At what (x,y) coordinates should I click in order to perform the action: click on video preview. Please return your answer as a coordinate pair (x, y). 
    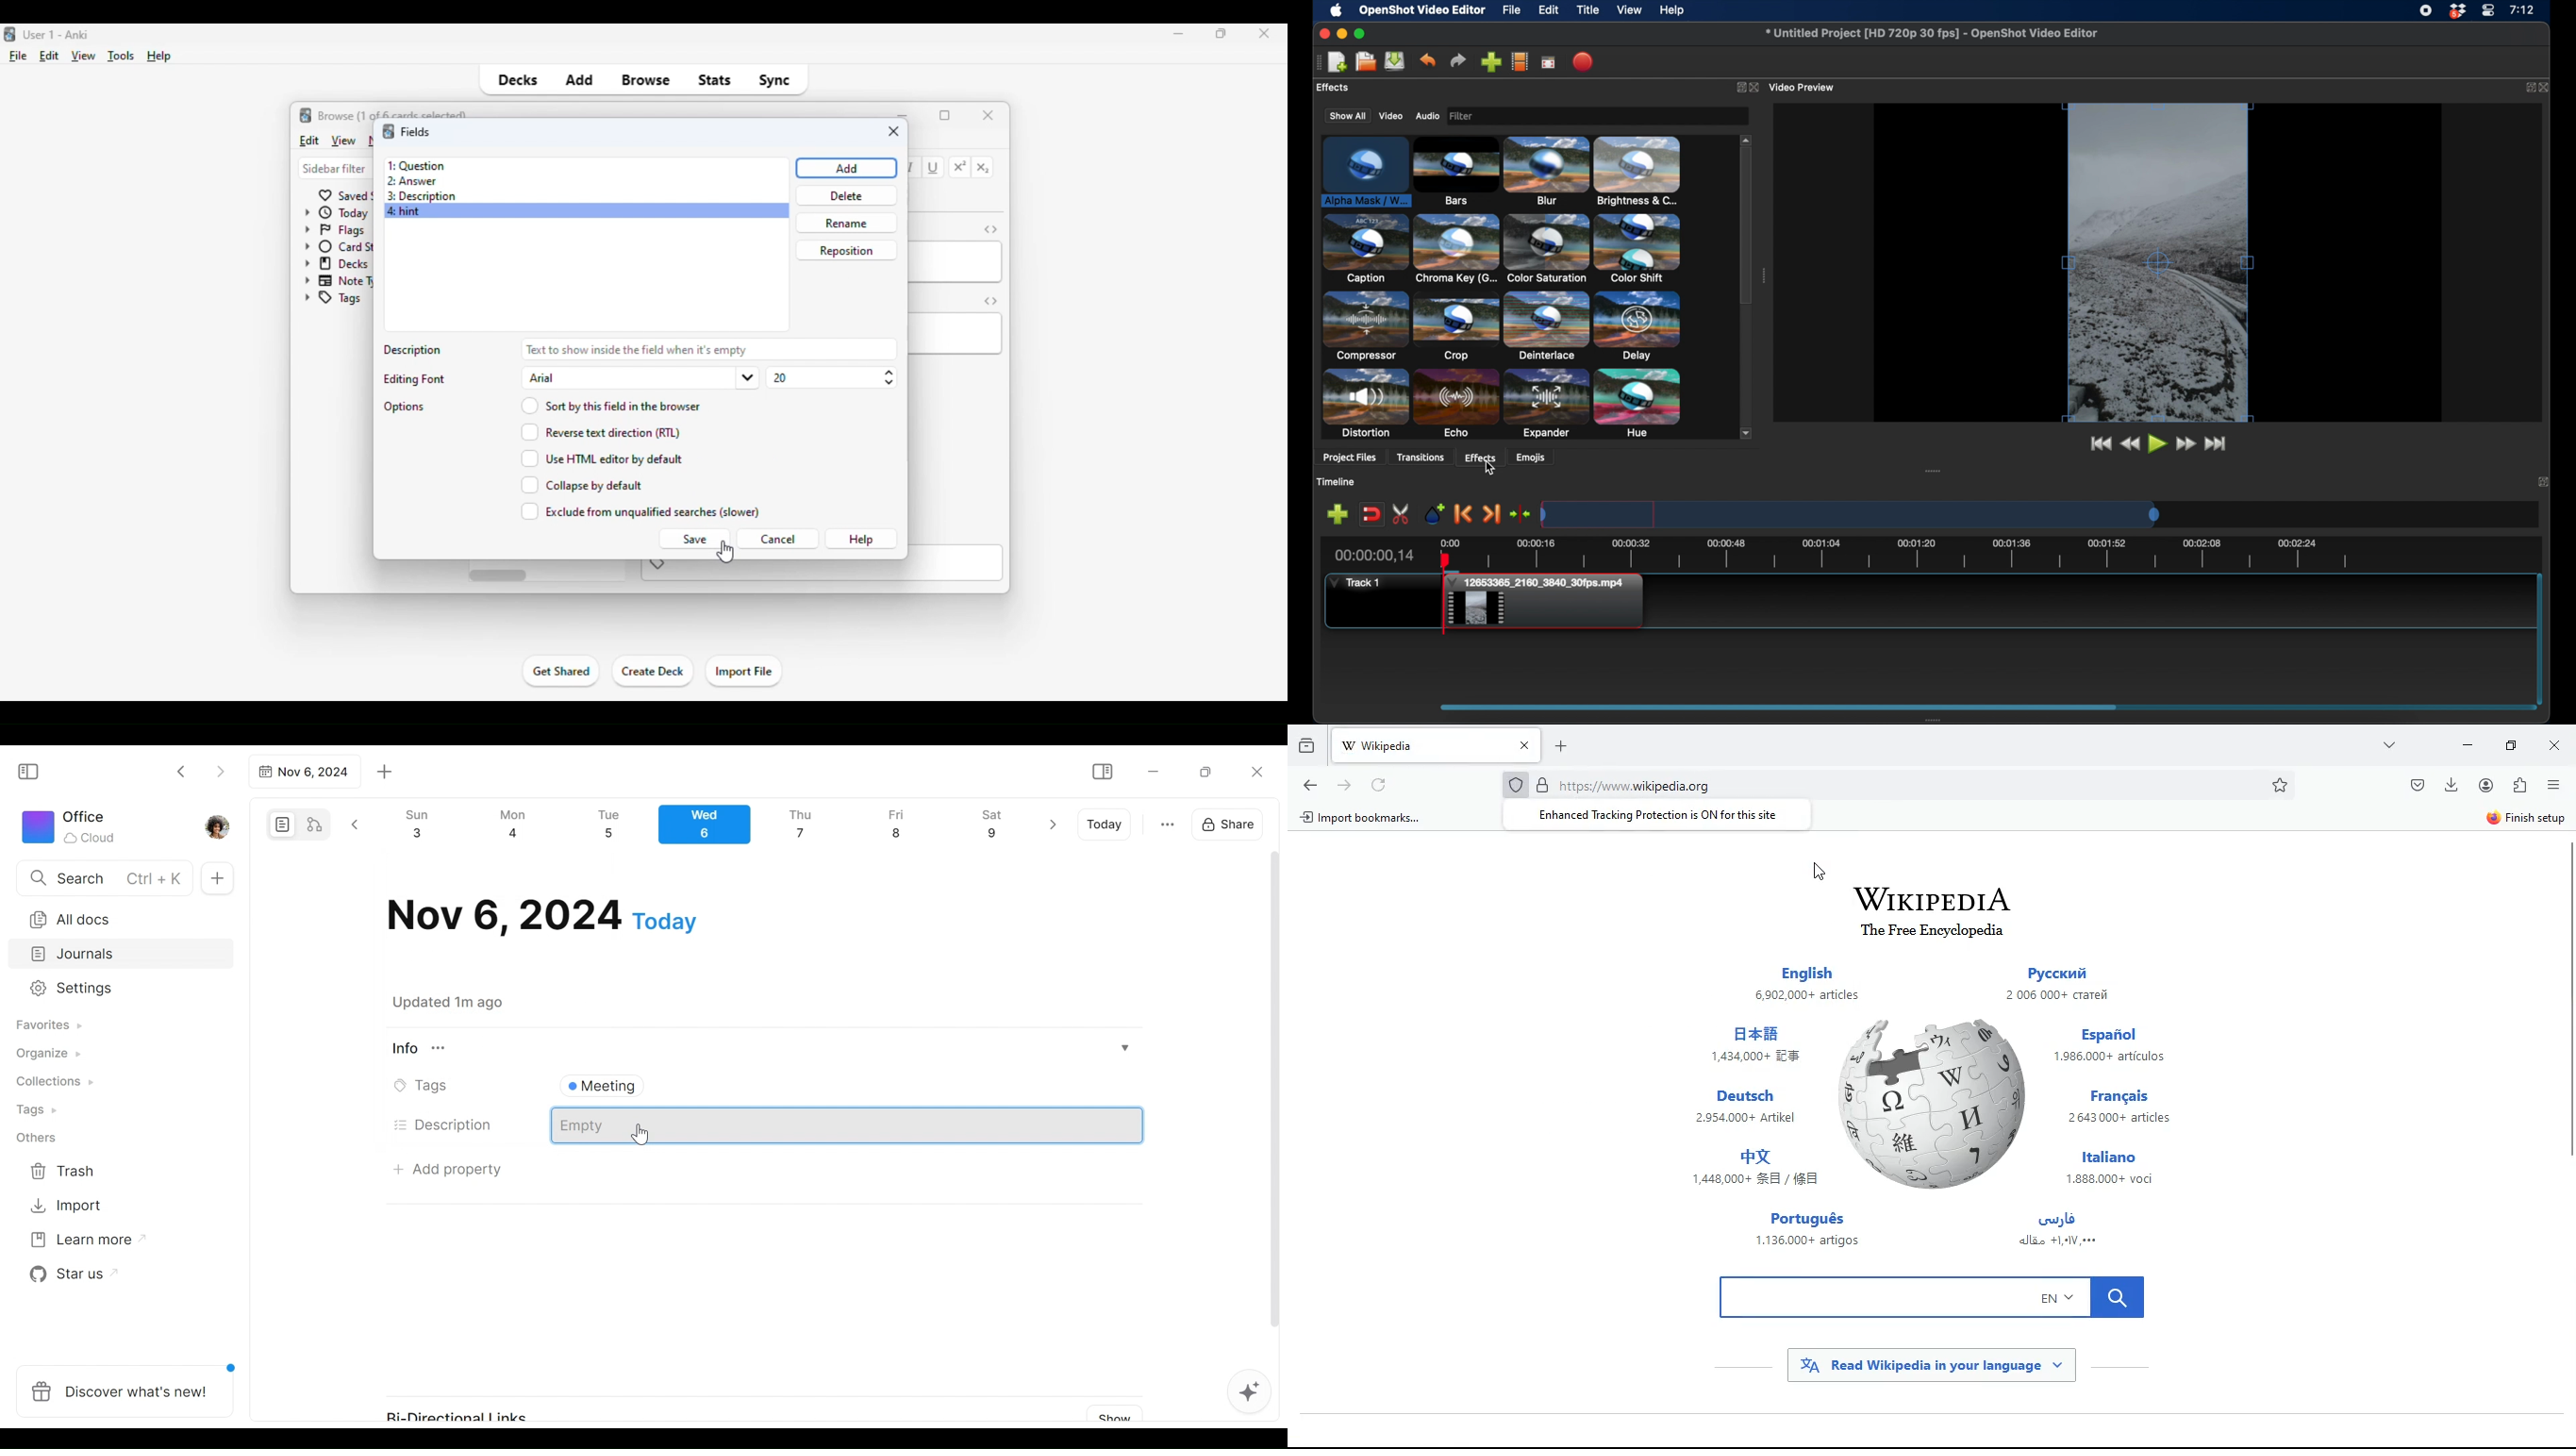
    Looking at the image, I should click on (1806, 87).